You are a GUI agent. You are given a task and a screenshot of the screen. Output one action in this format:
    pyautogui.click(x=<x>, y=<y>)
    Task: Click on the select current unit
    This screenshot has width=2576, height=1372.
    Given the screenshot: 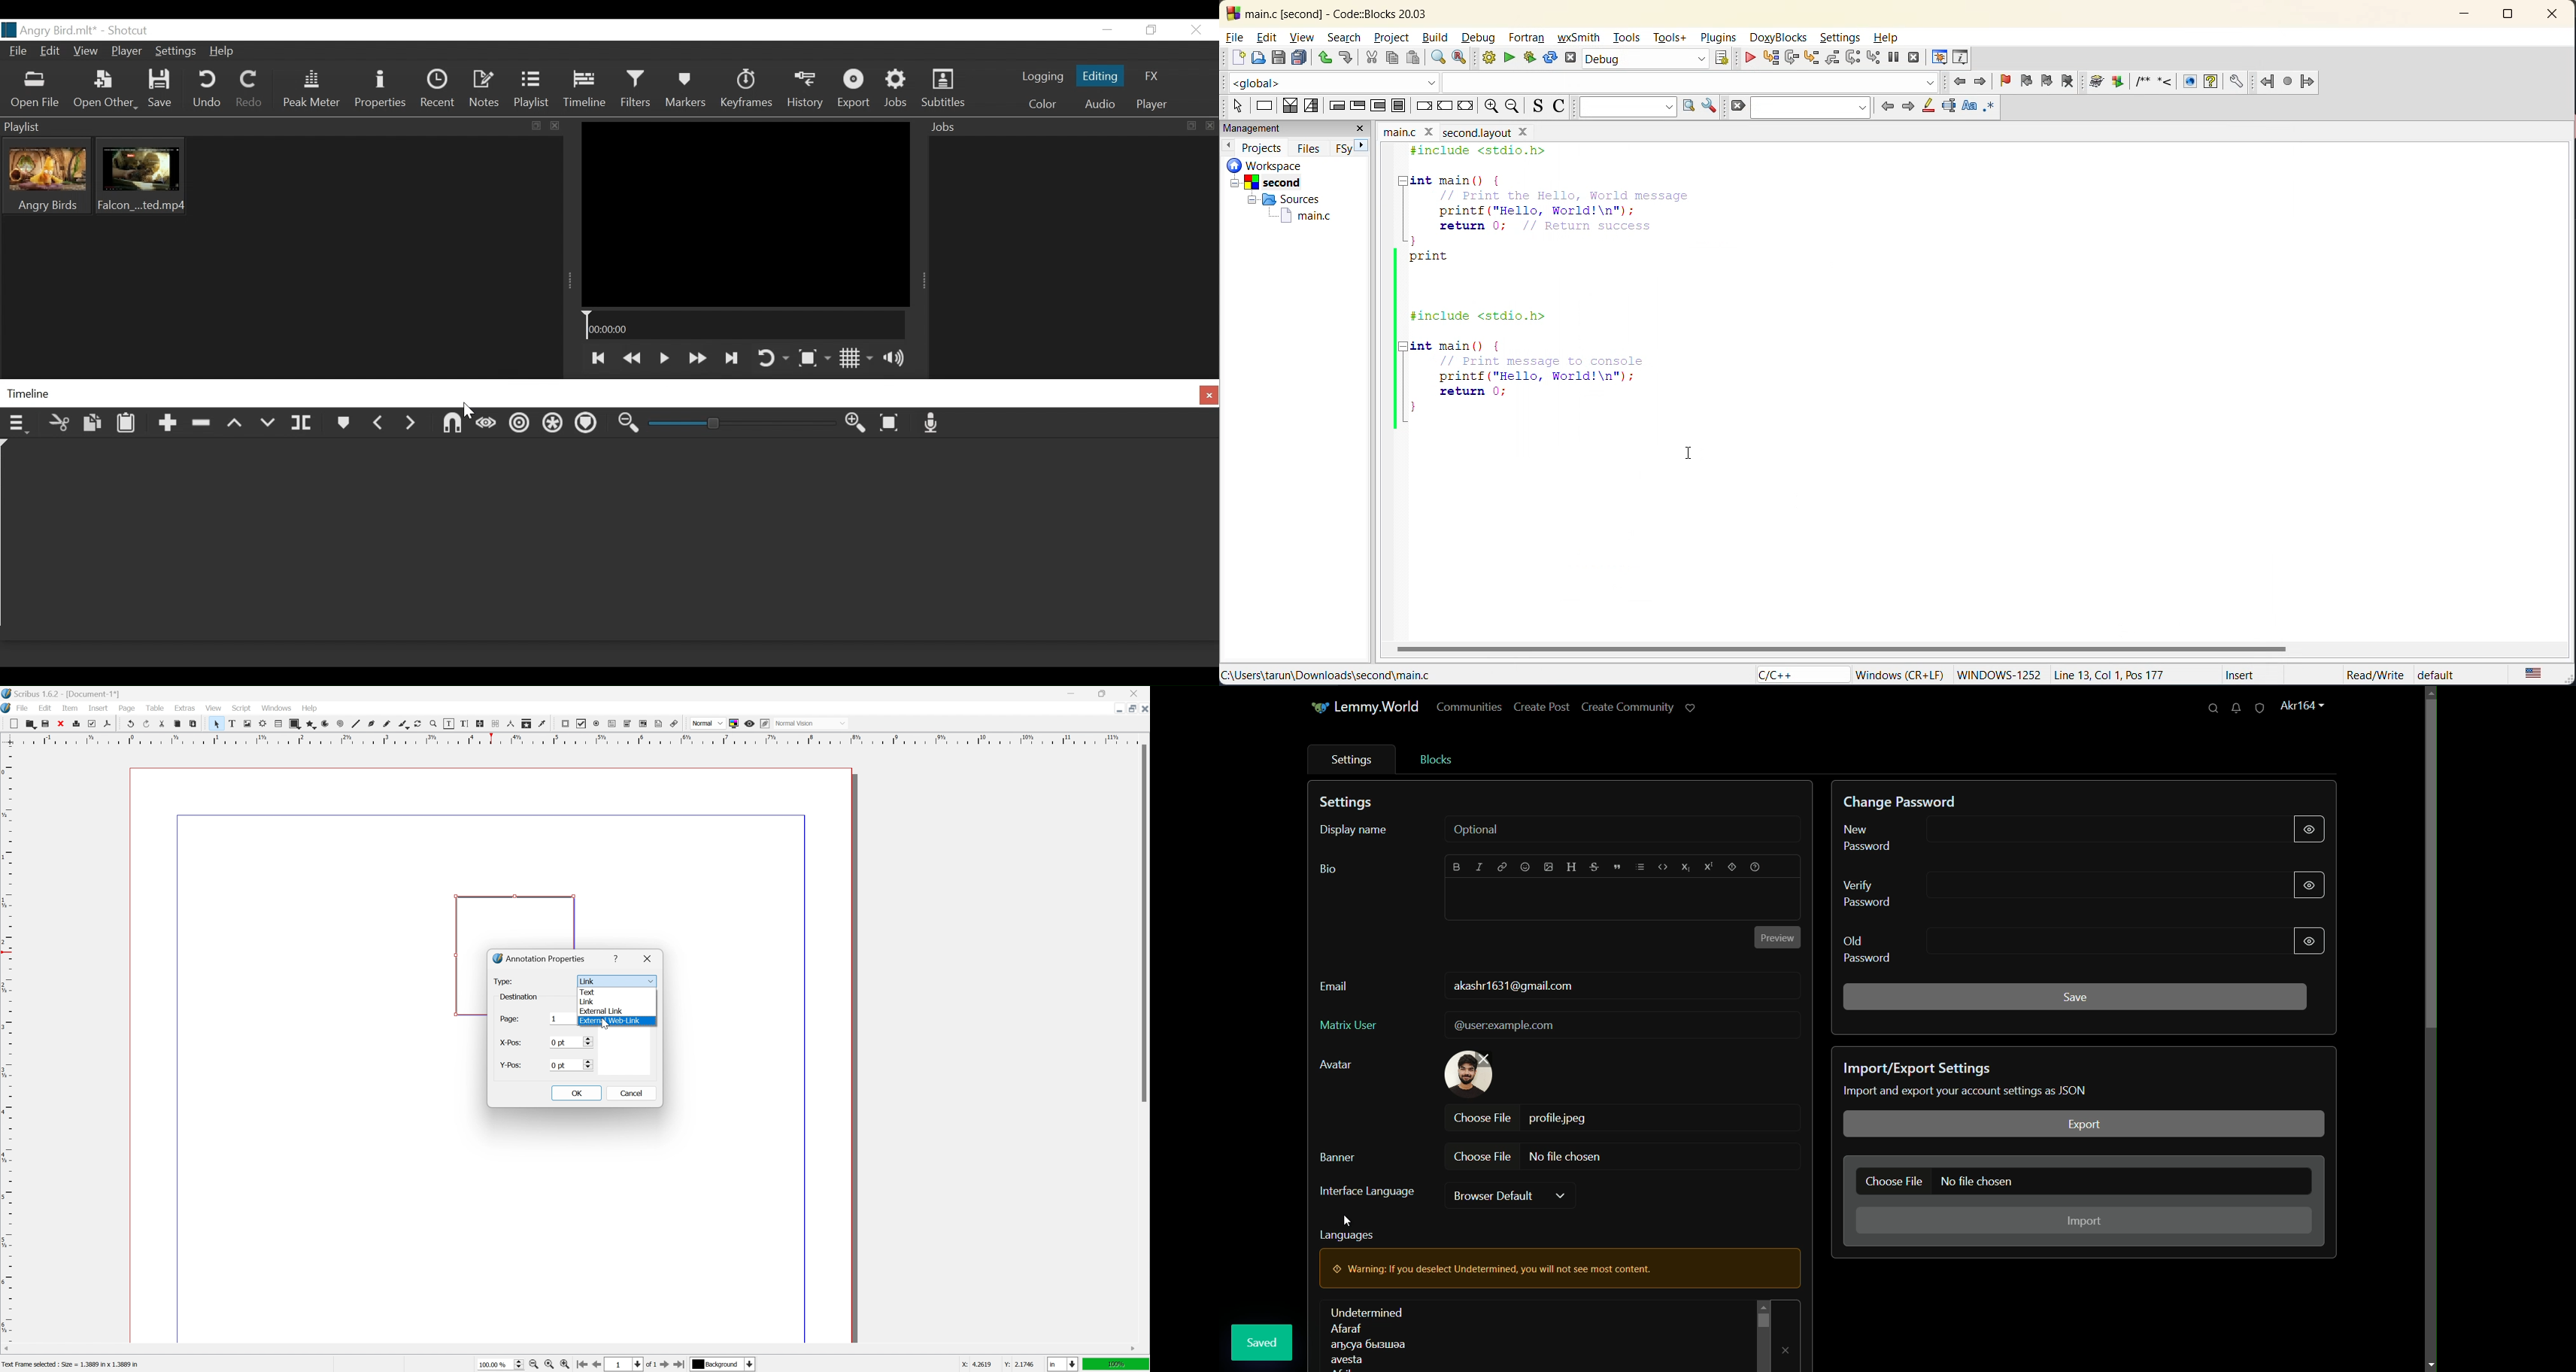 What is the action you would take?
    pyautogui.click(x=1063, y=1364)
    